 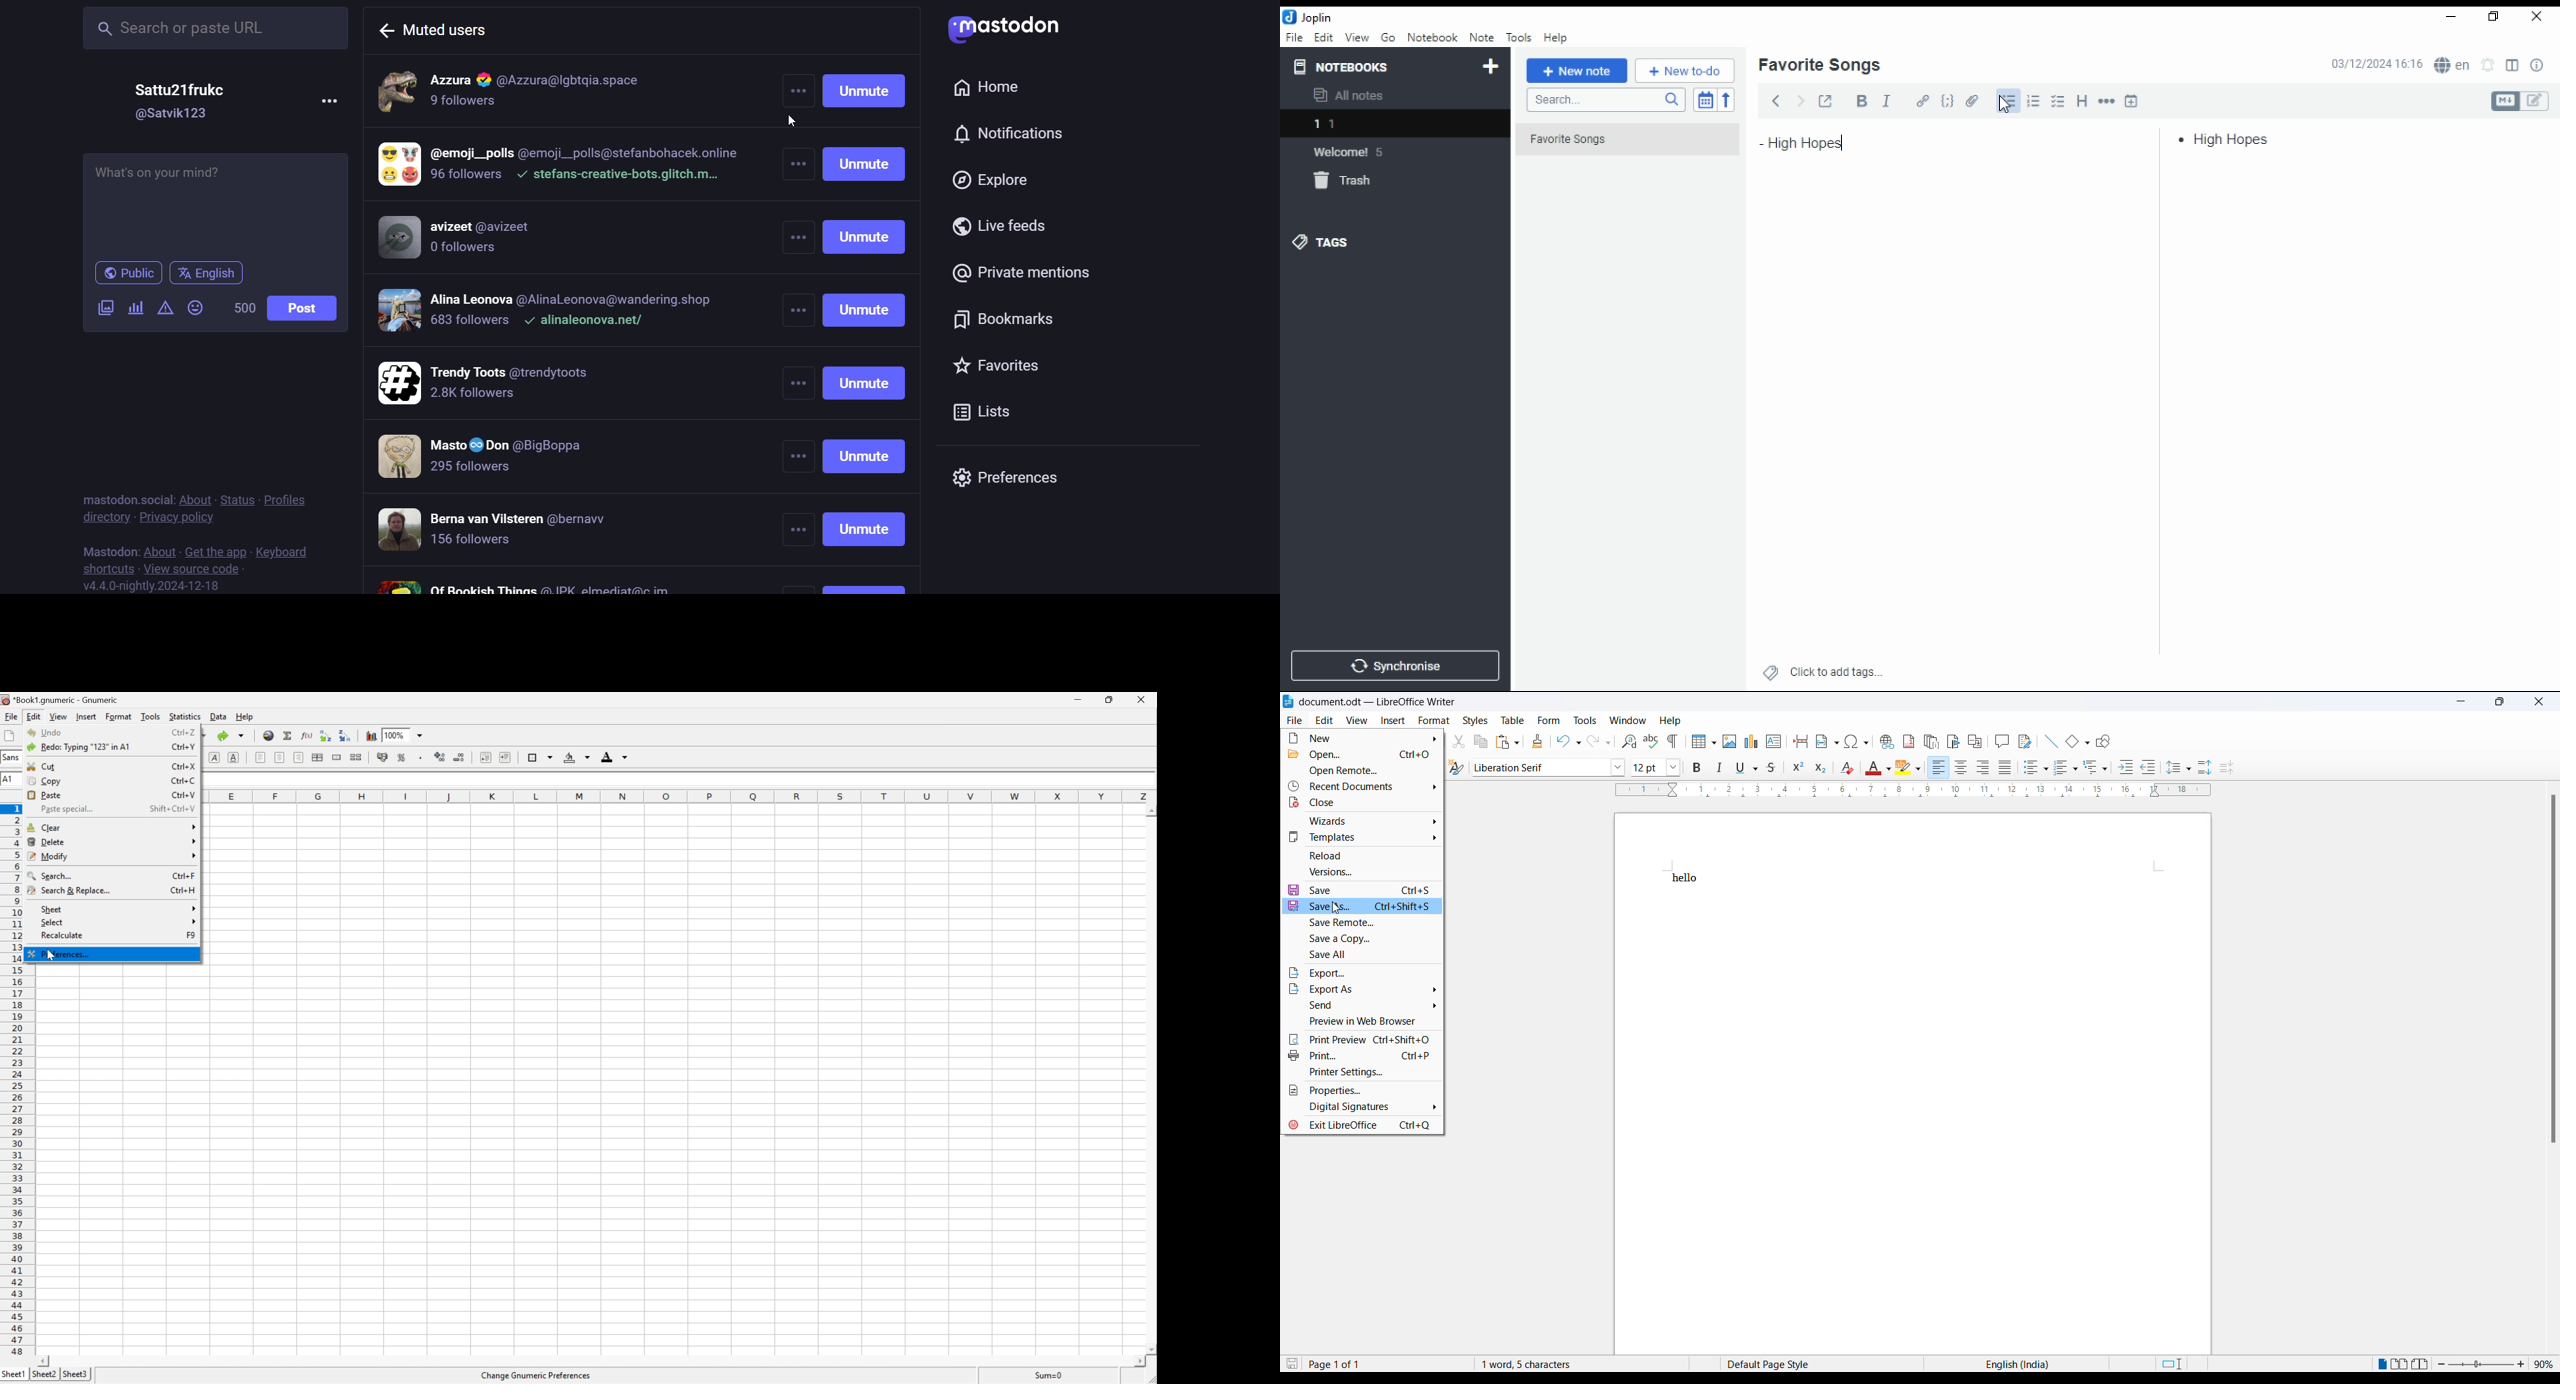 I want to click on Selected pages style, so click(x=1779, y=1364).